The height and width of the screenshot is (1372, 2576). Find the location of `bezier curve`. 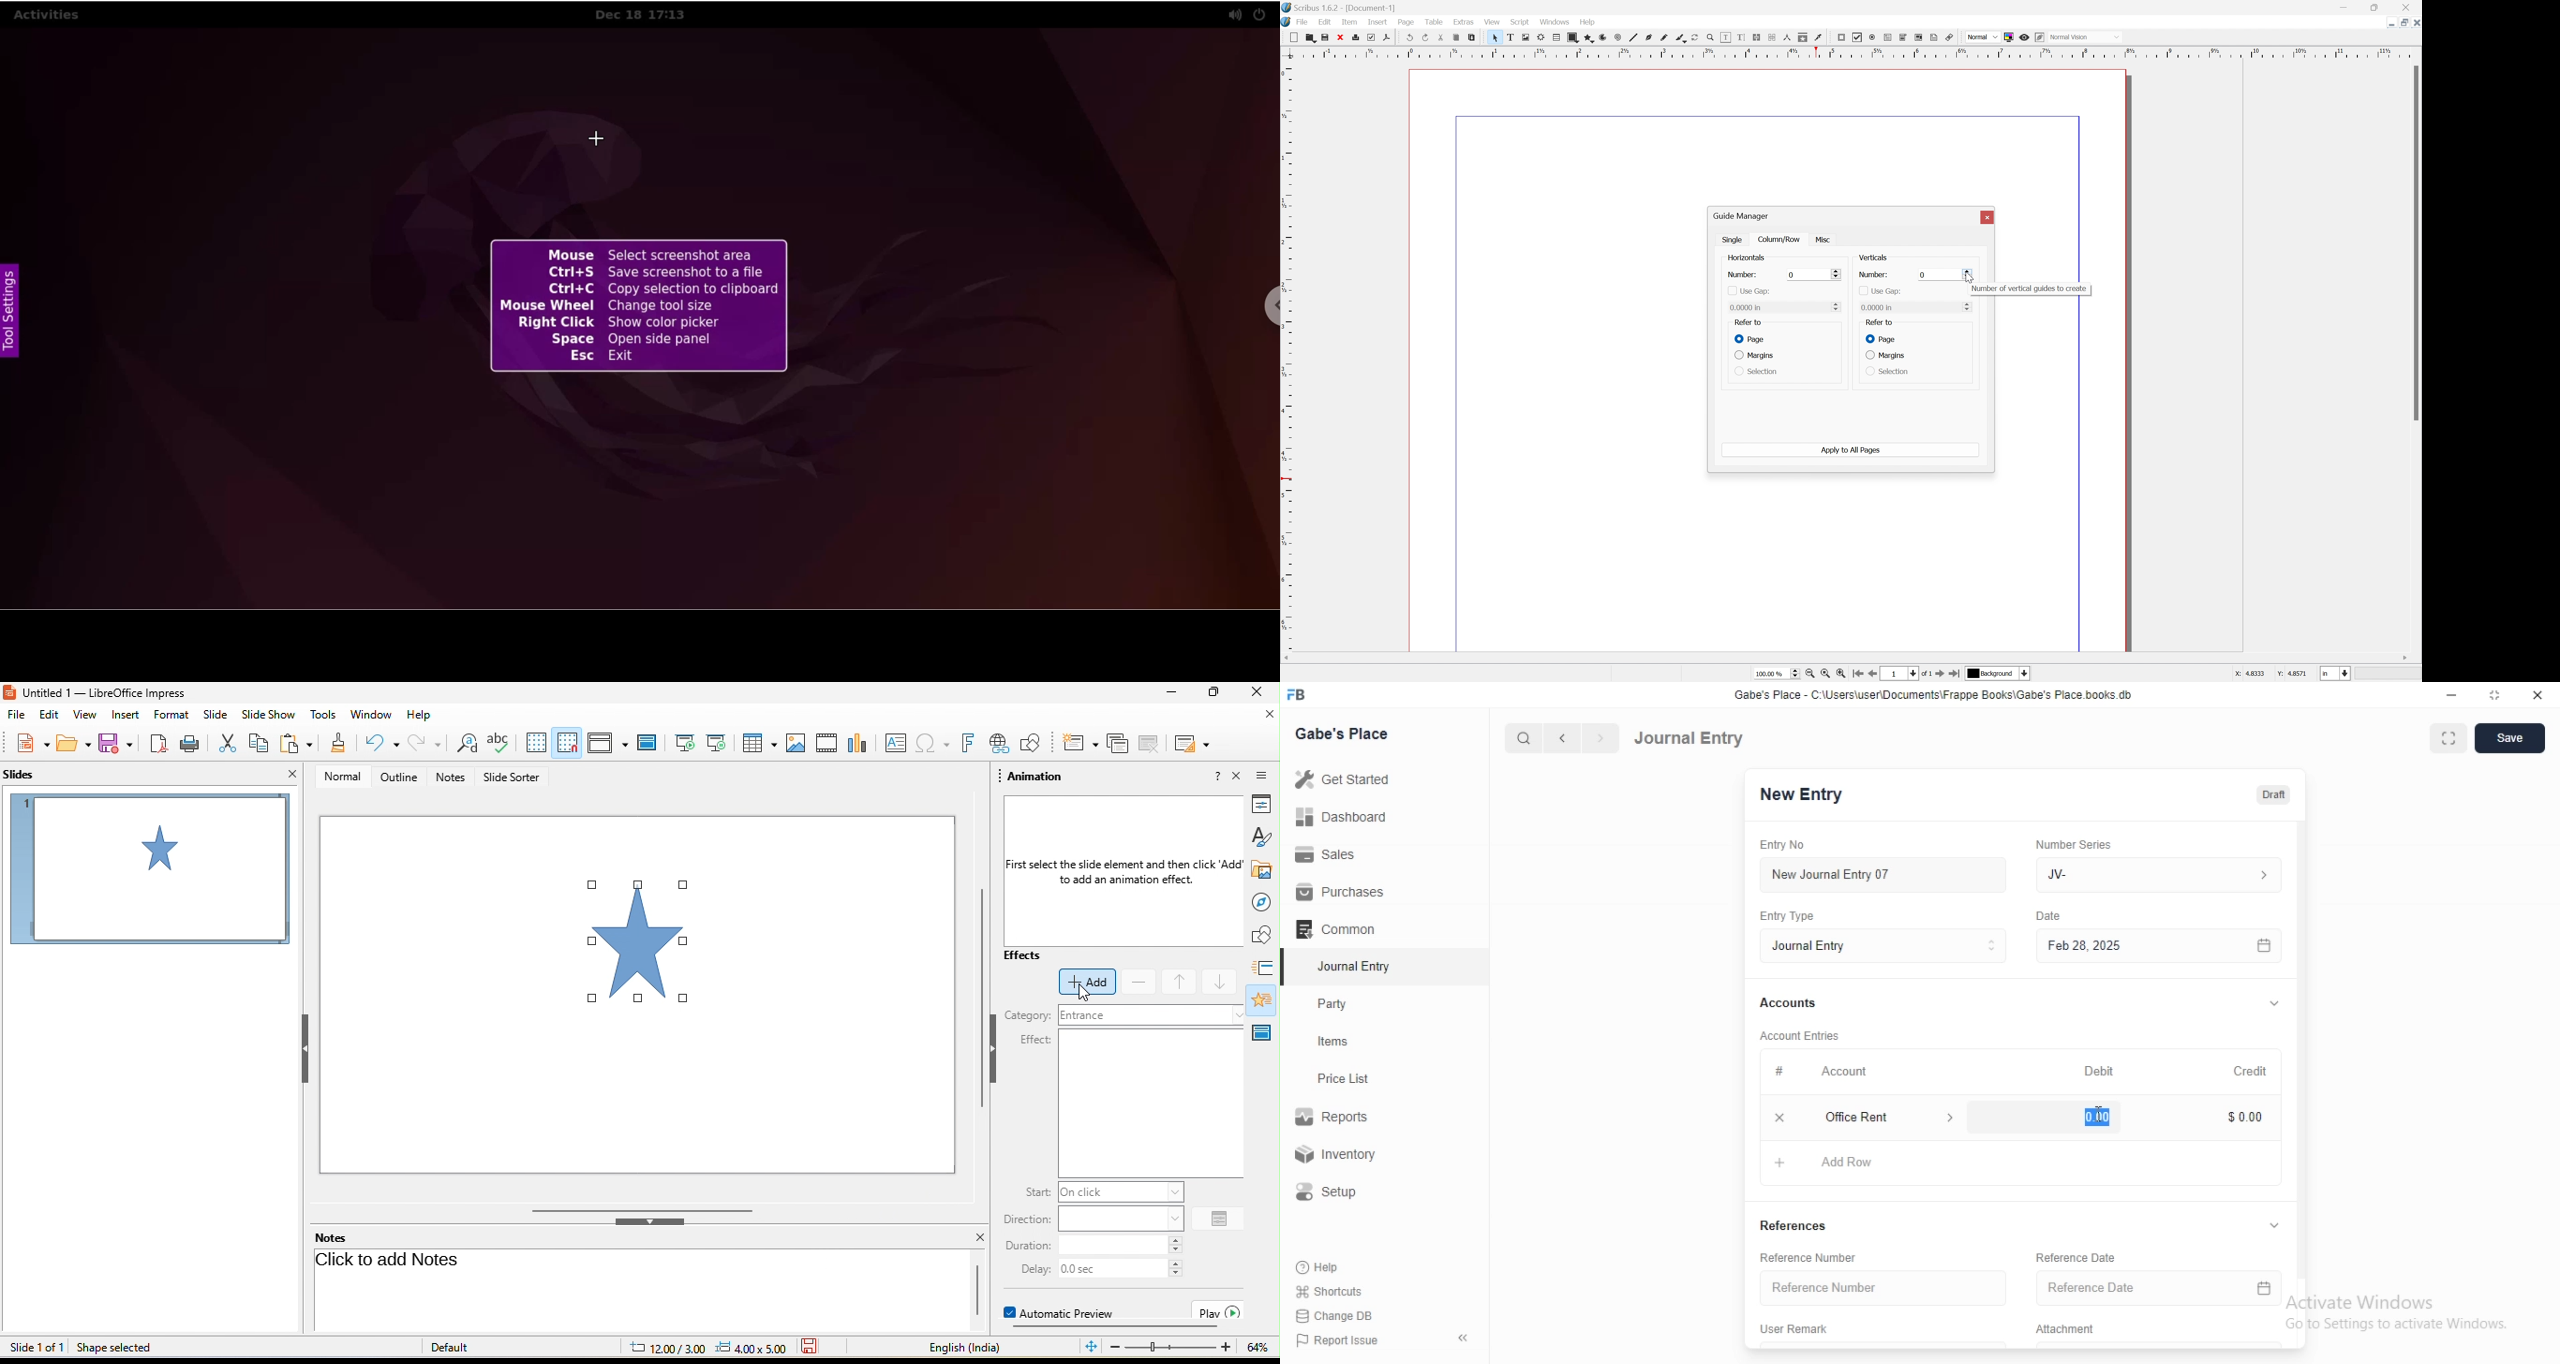

bezier curve is located at coordinates (1649, 37).